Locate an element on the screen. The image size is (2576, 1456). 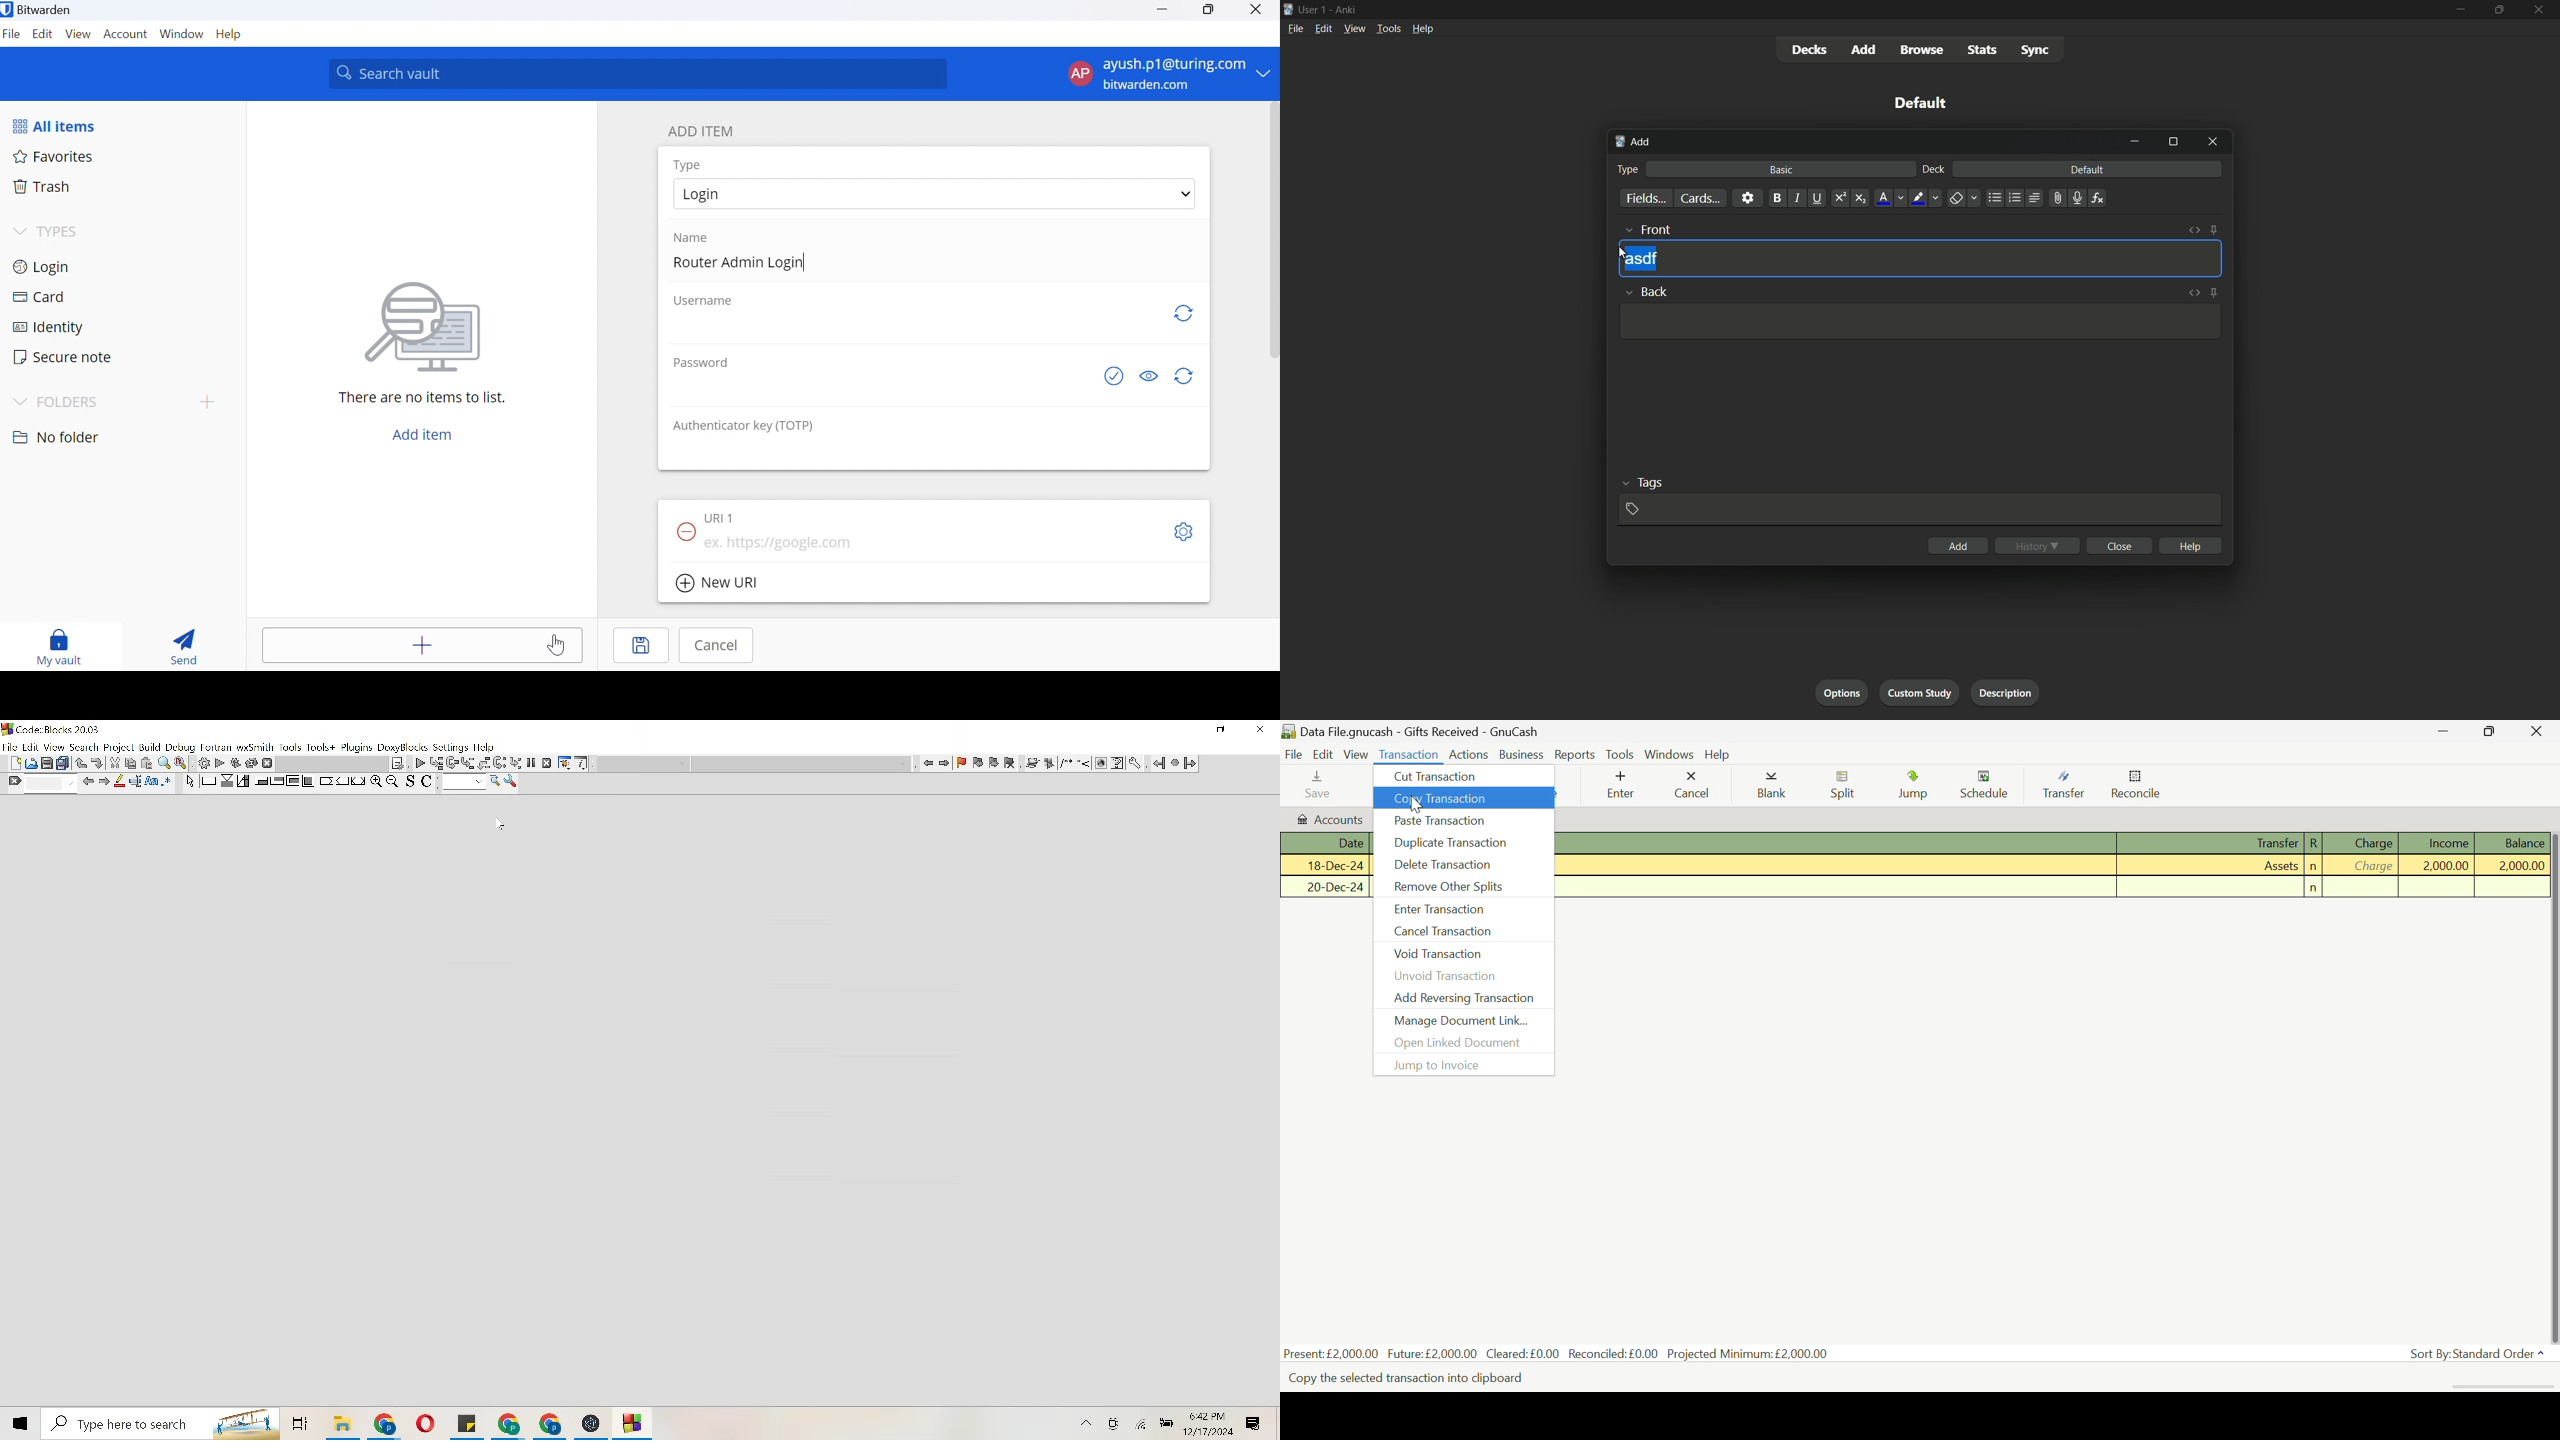
Open Linked Document is located at coordinates (1460, 1042).